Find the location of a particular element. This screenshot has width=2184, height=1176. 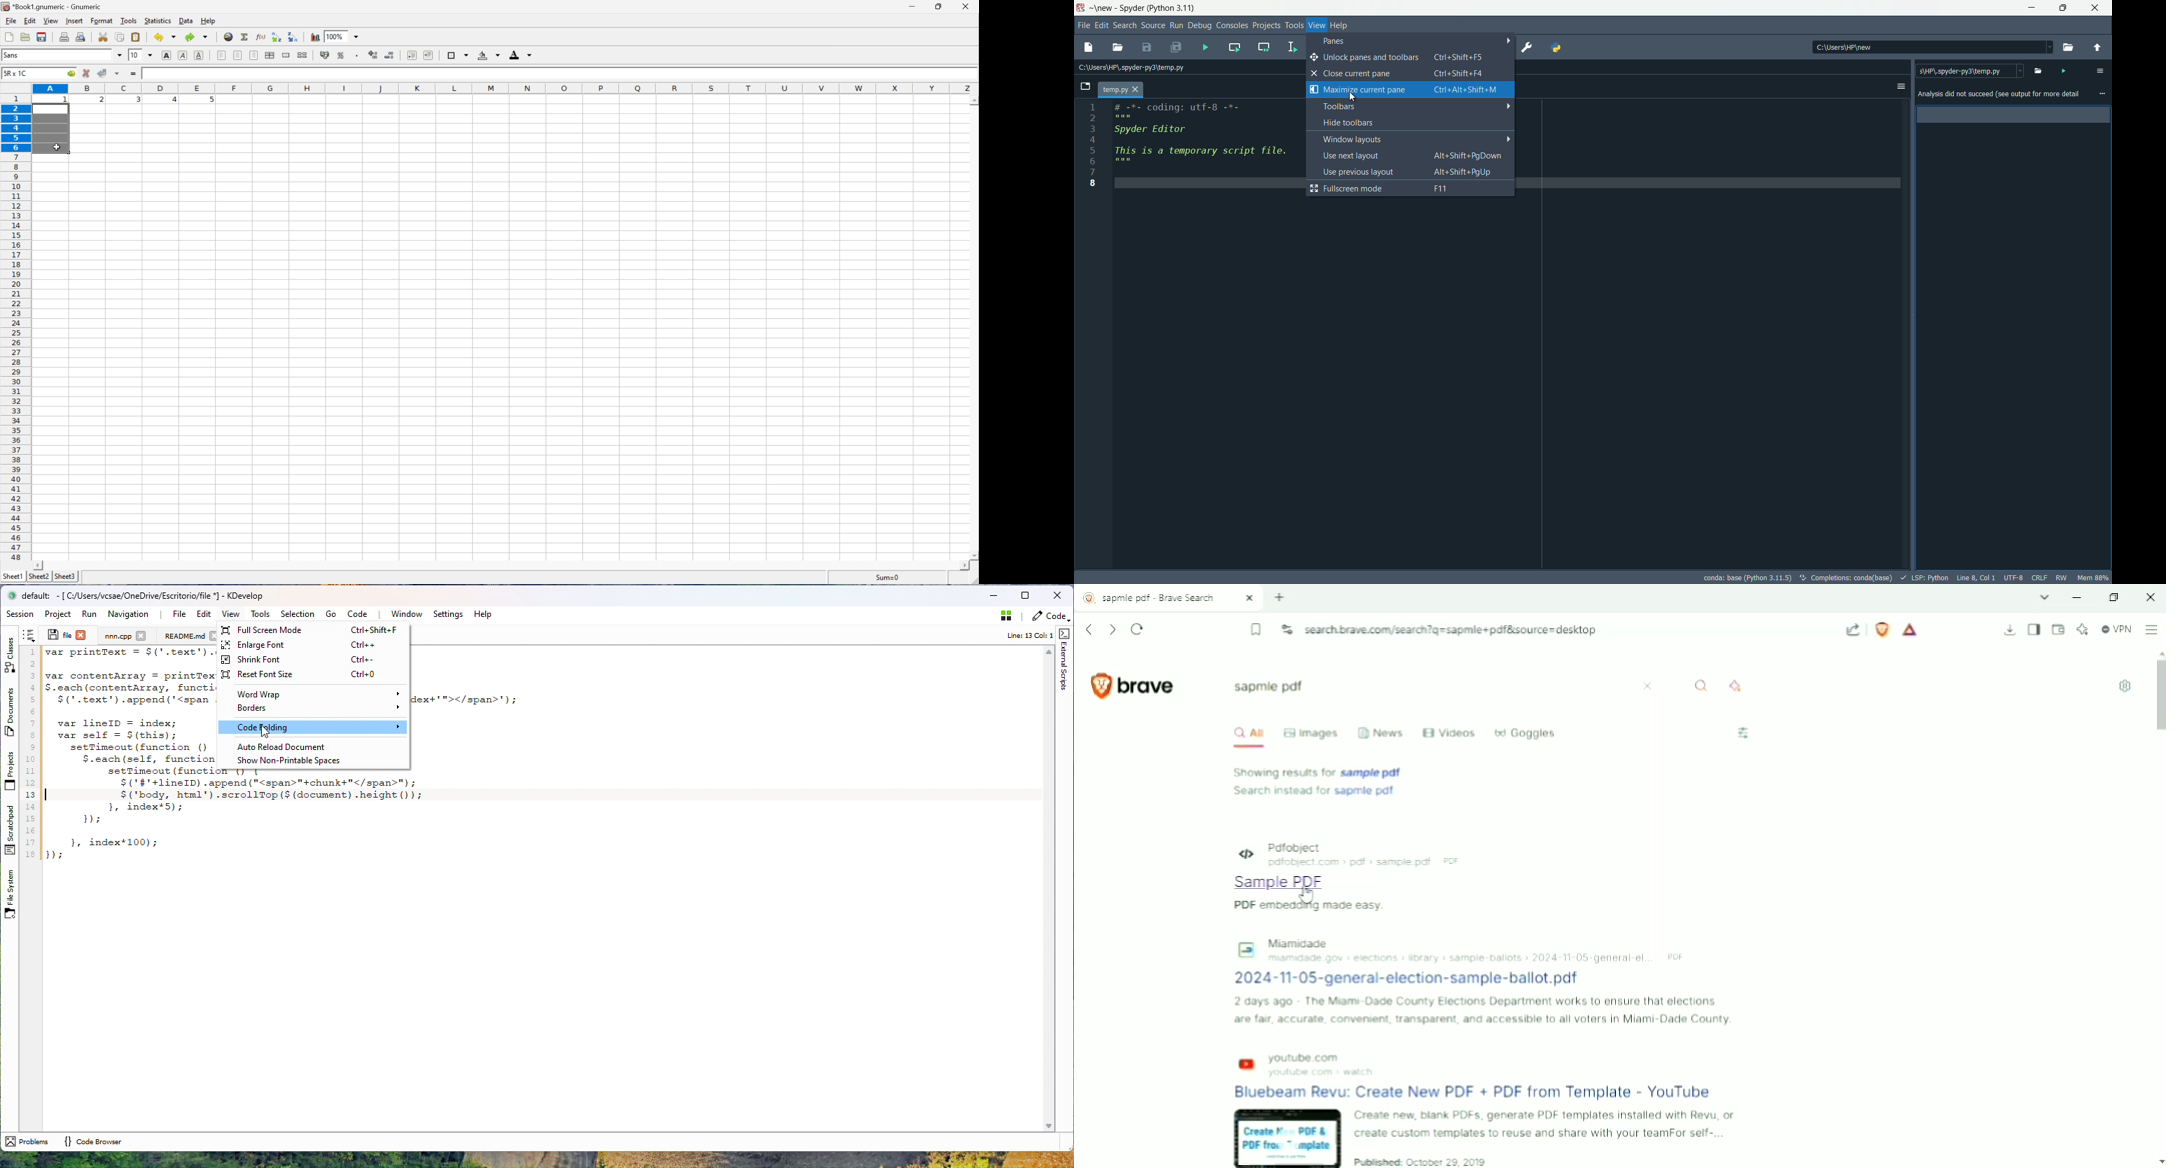

run file is located at coordinates (2066, 70).